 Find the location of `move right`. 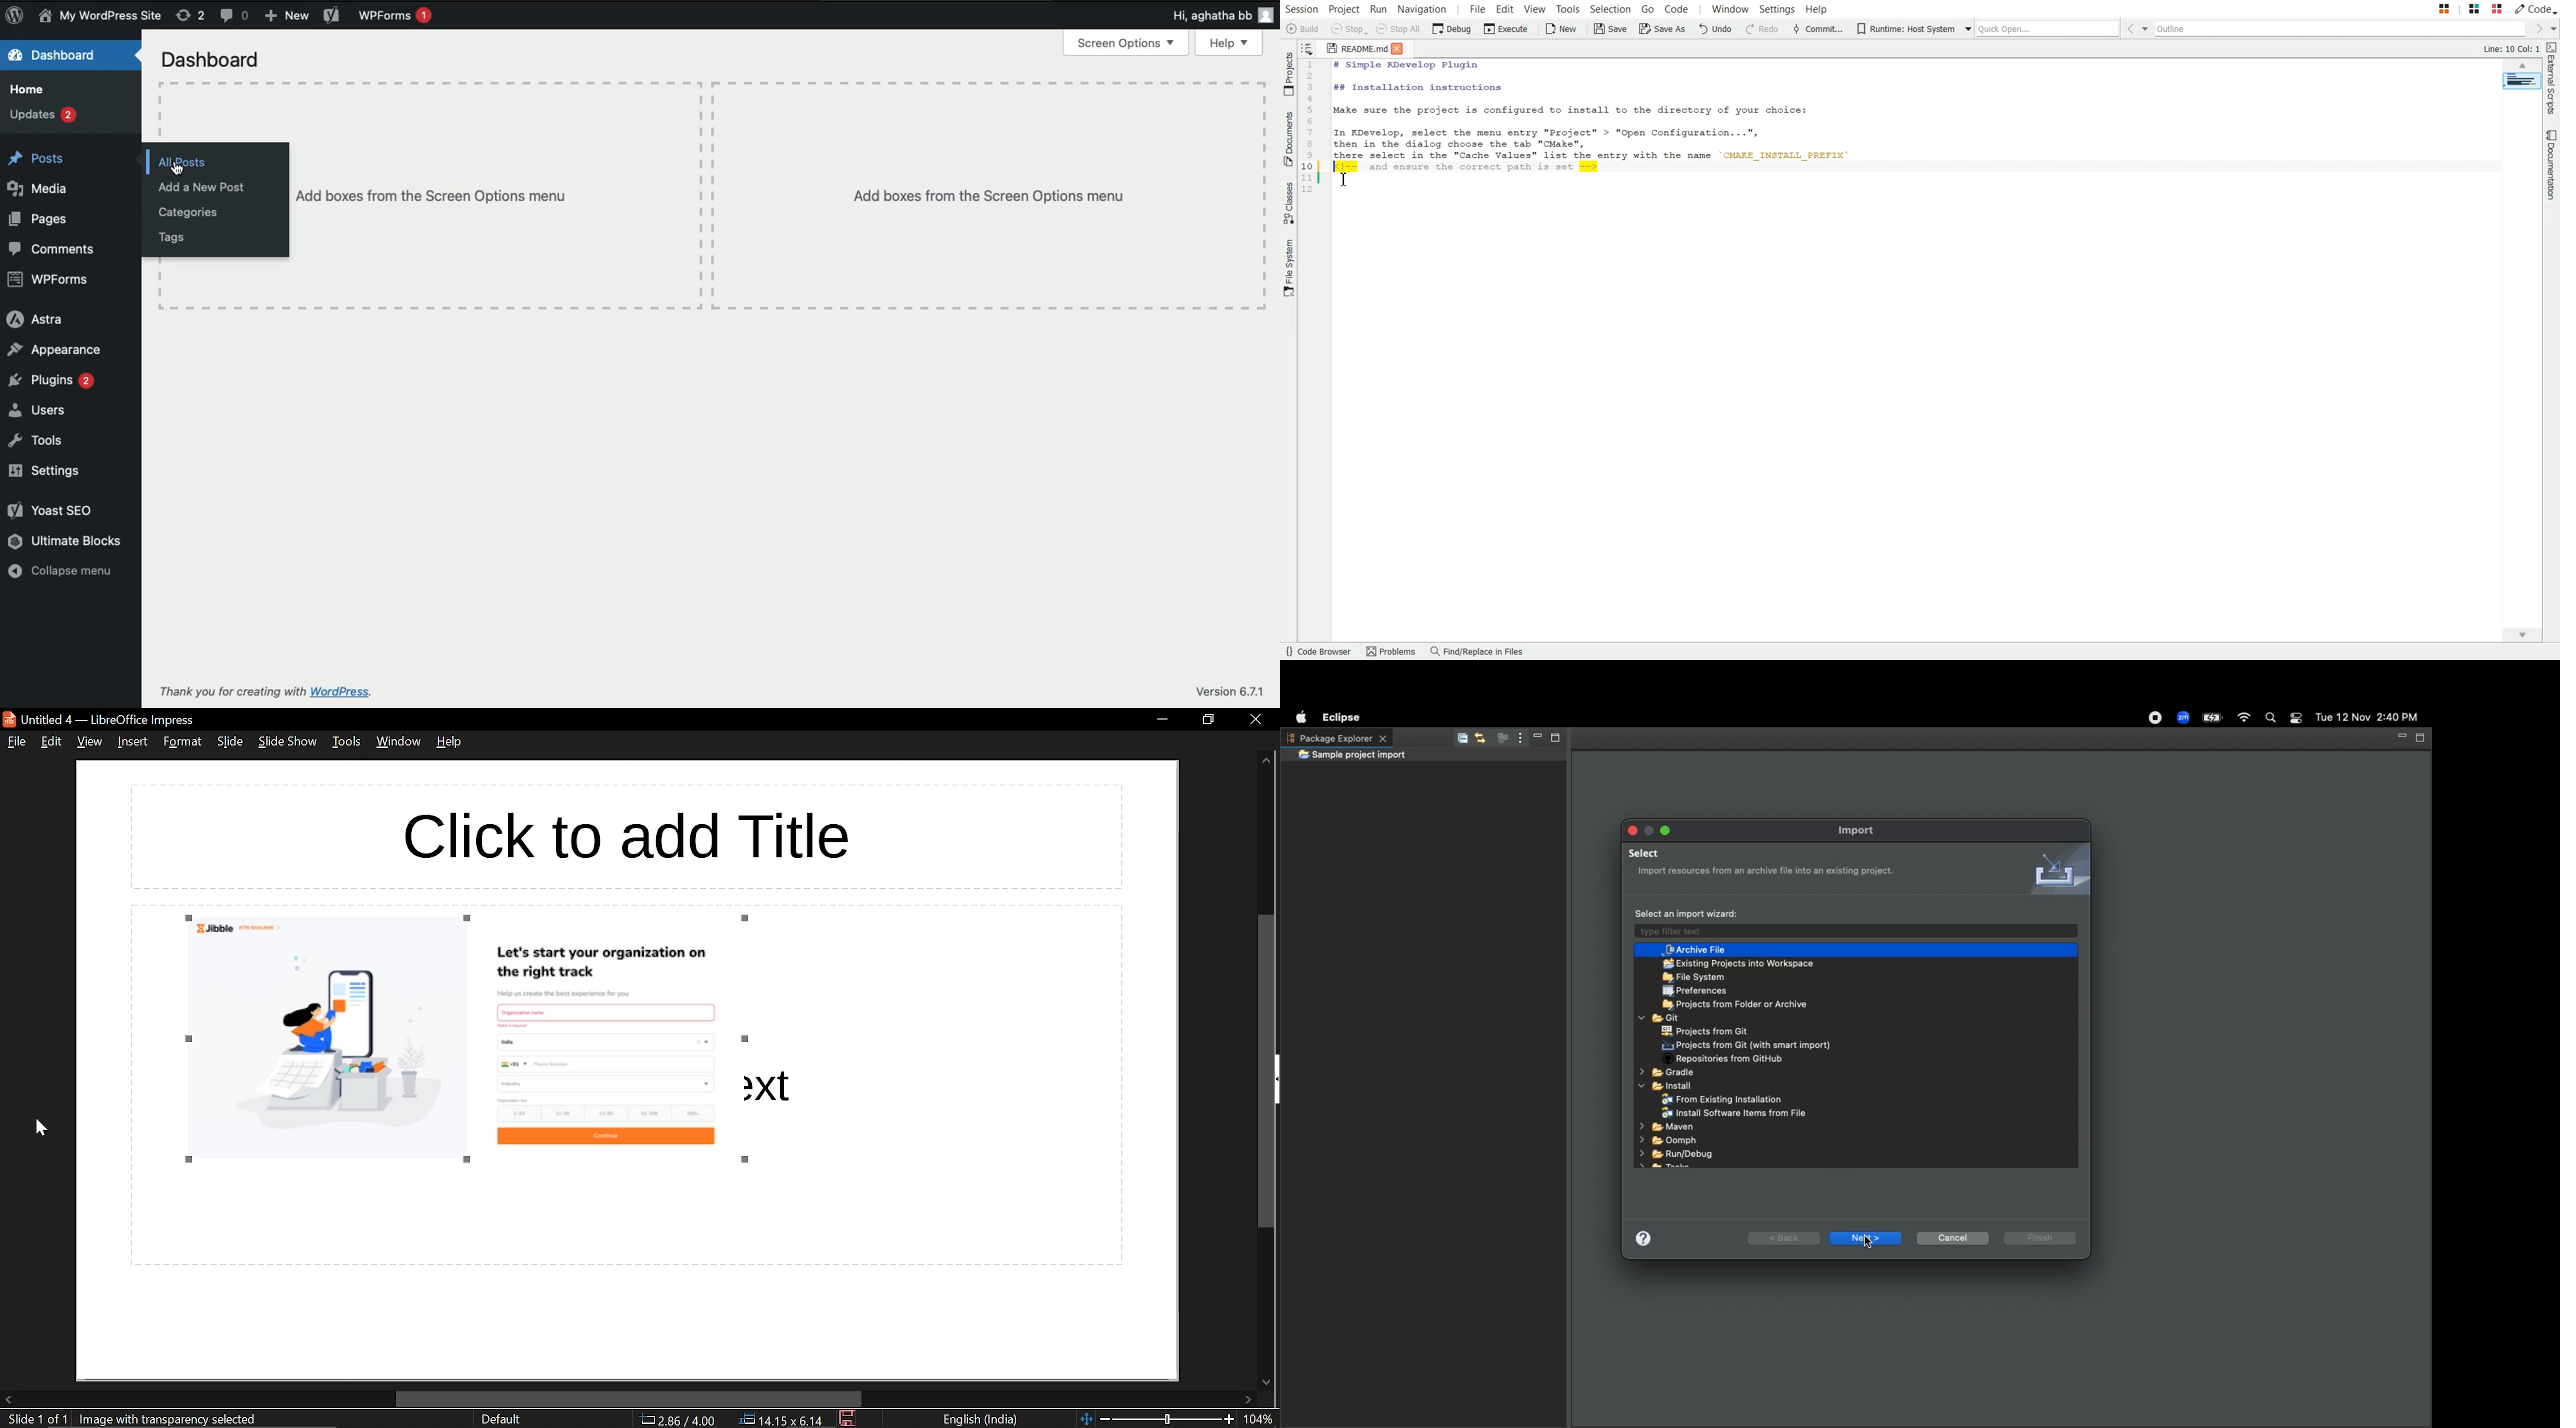

move right is located at coordinates (1248, 1401).